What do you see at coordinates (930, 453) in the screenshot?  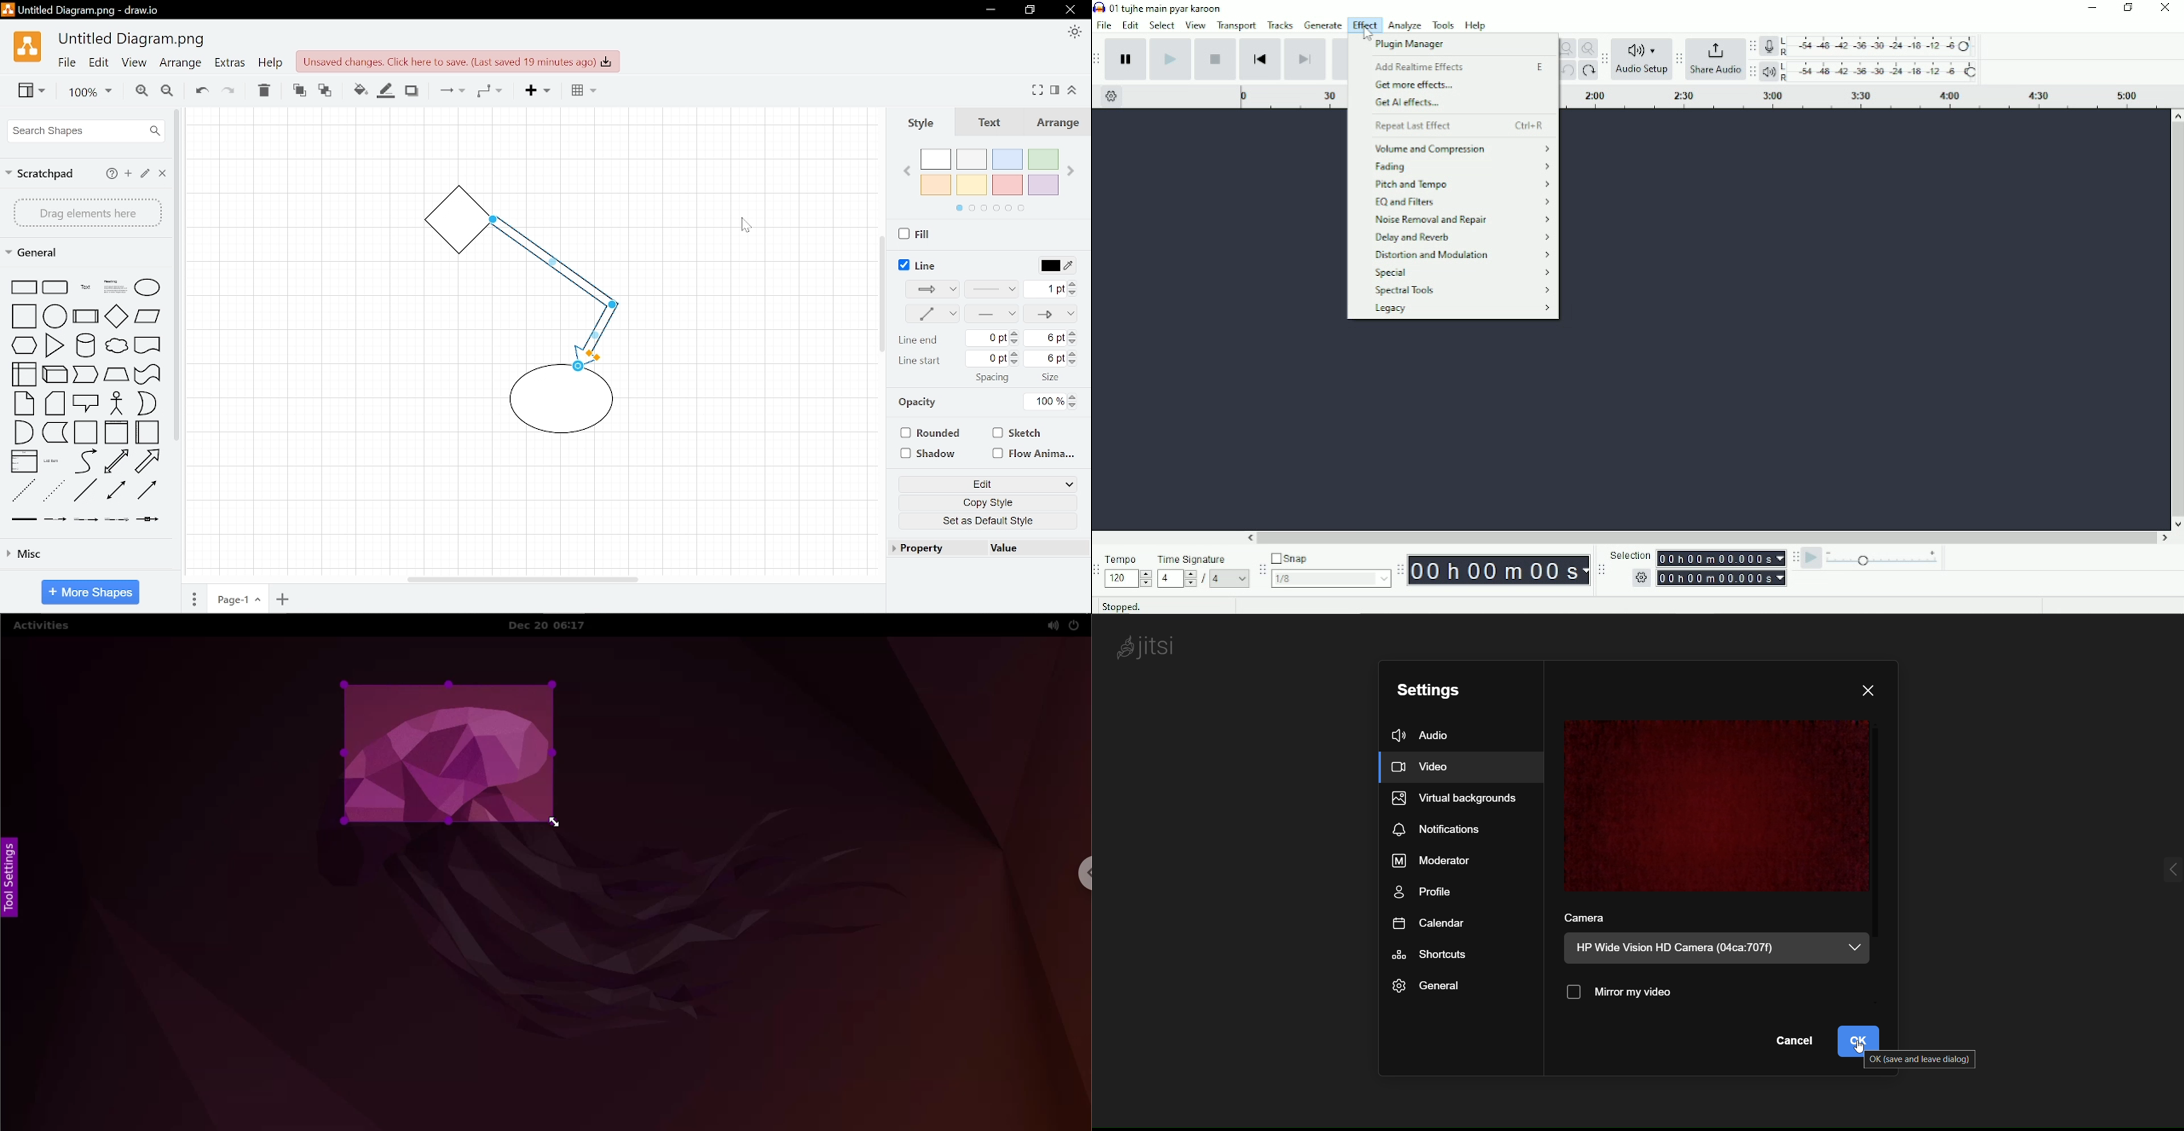 I see `Shadow ` at bounding box center [930, 453].